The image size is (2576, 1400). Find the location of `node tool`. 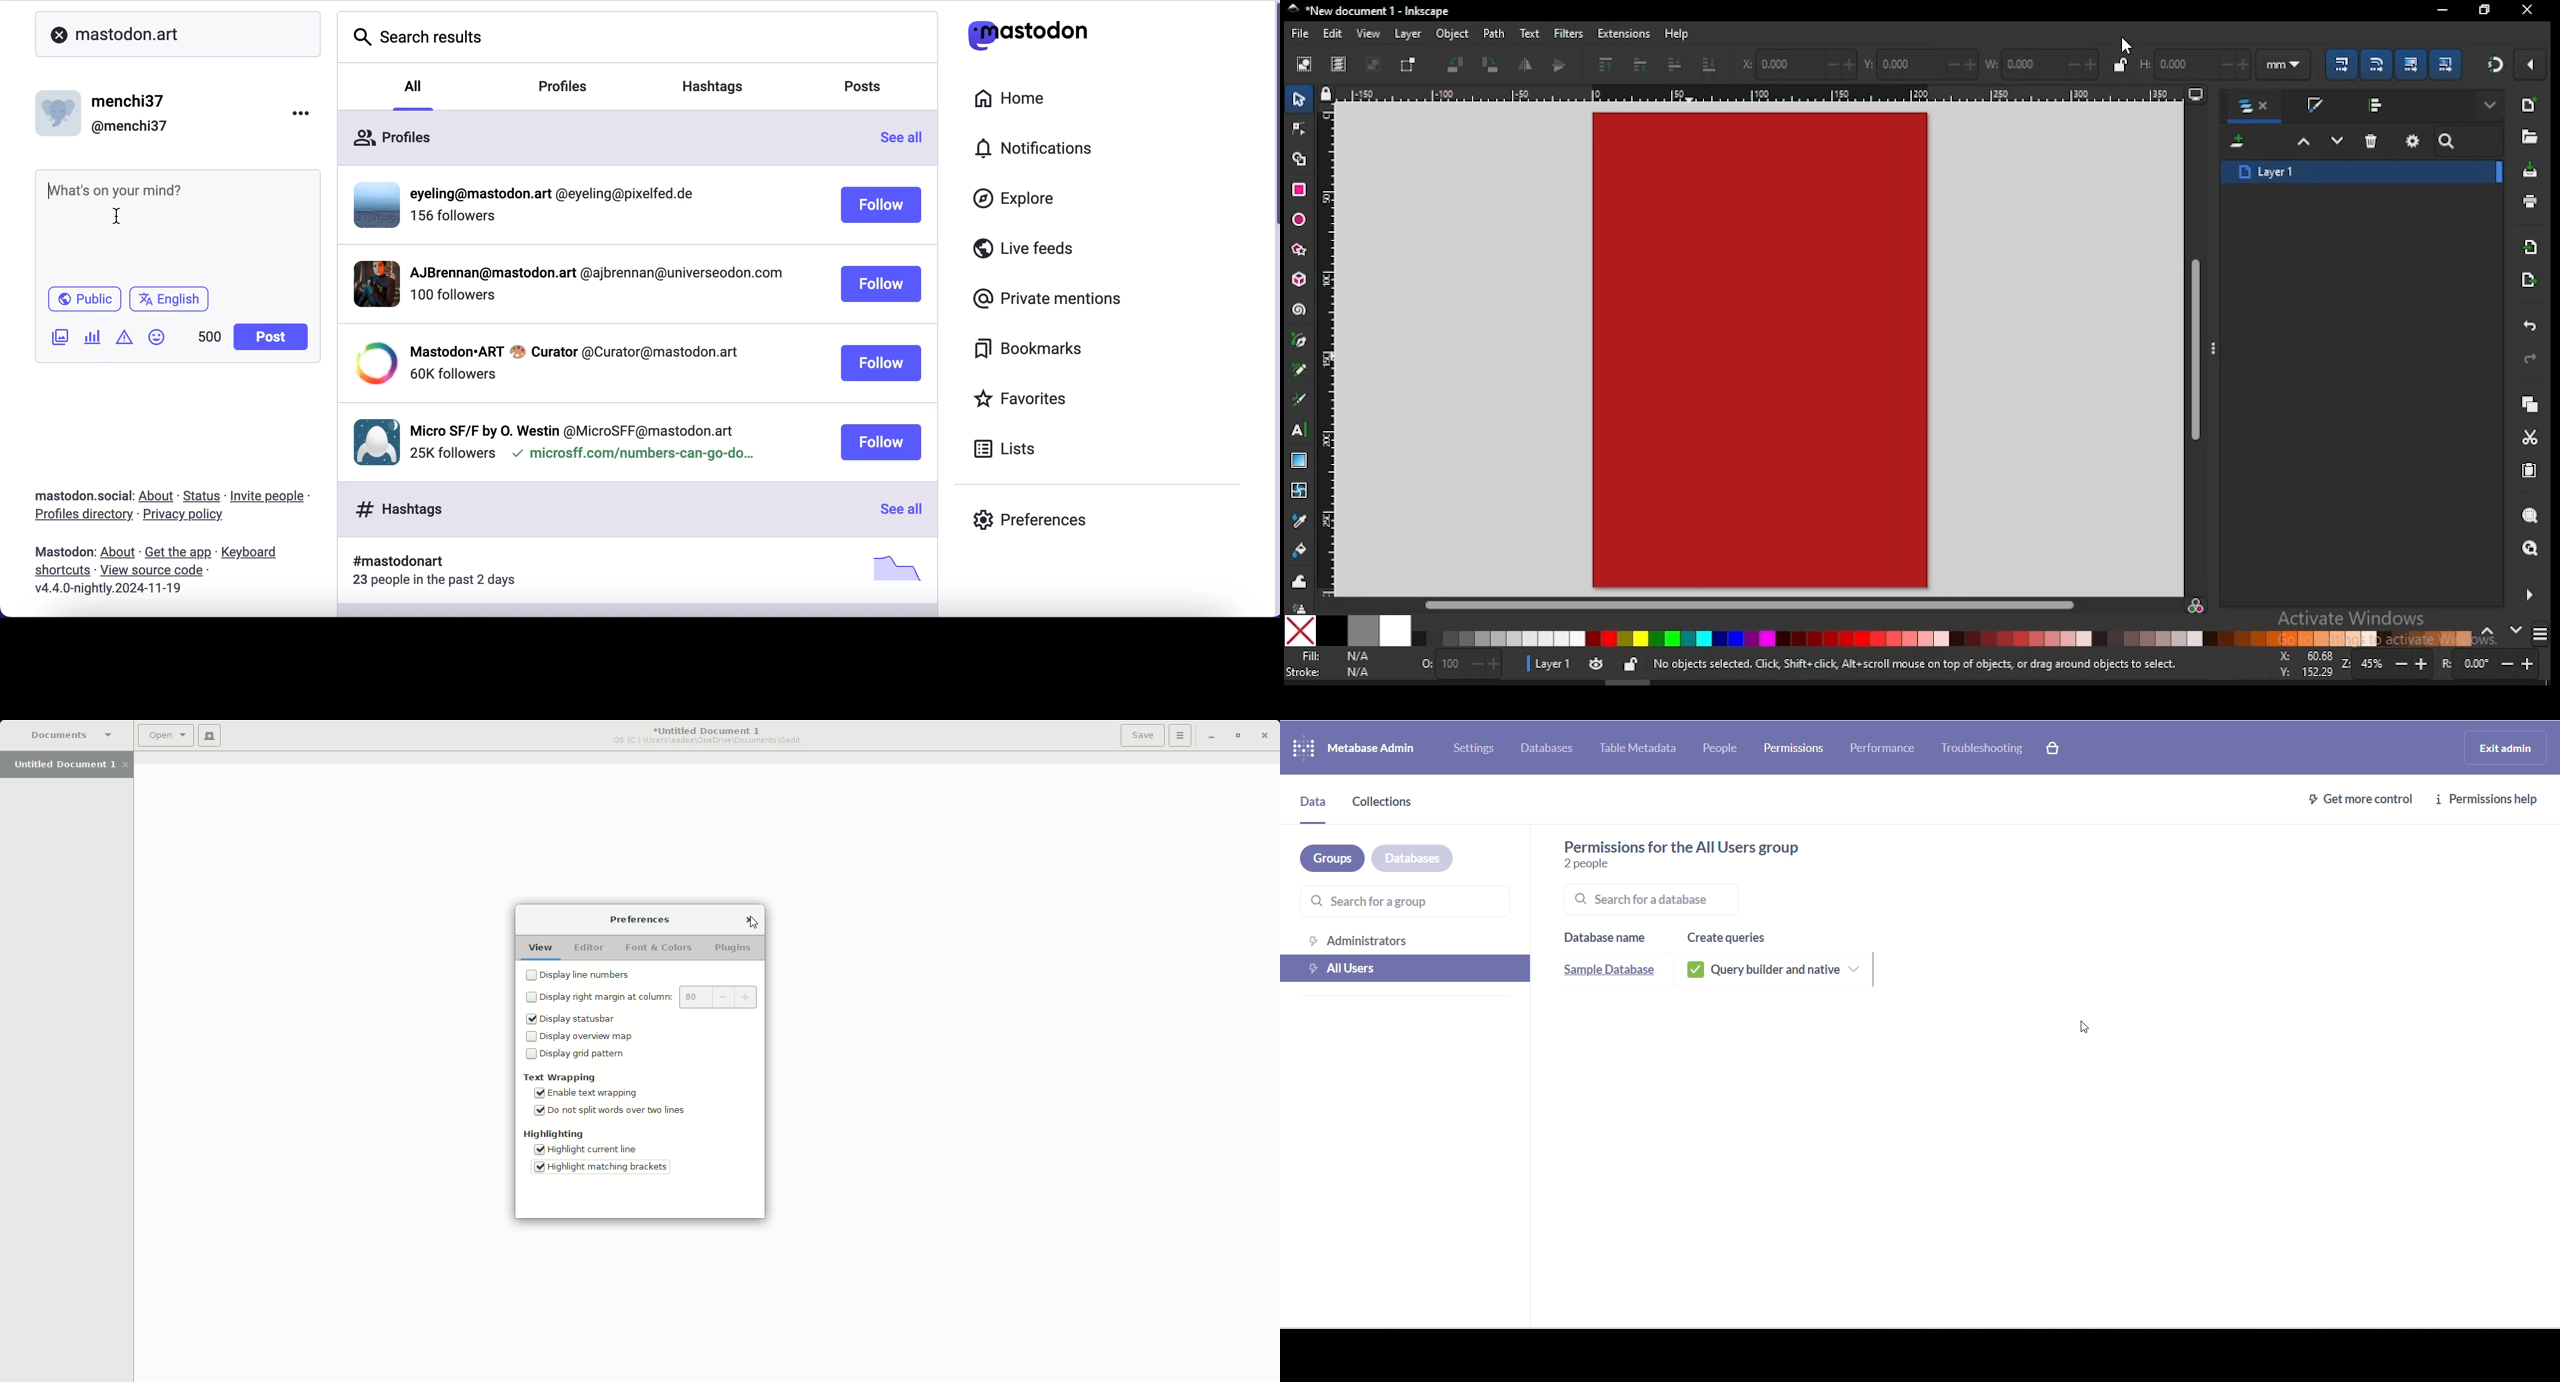

node tool is located at coordinates (1300, 128).